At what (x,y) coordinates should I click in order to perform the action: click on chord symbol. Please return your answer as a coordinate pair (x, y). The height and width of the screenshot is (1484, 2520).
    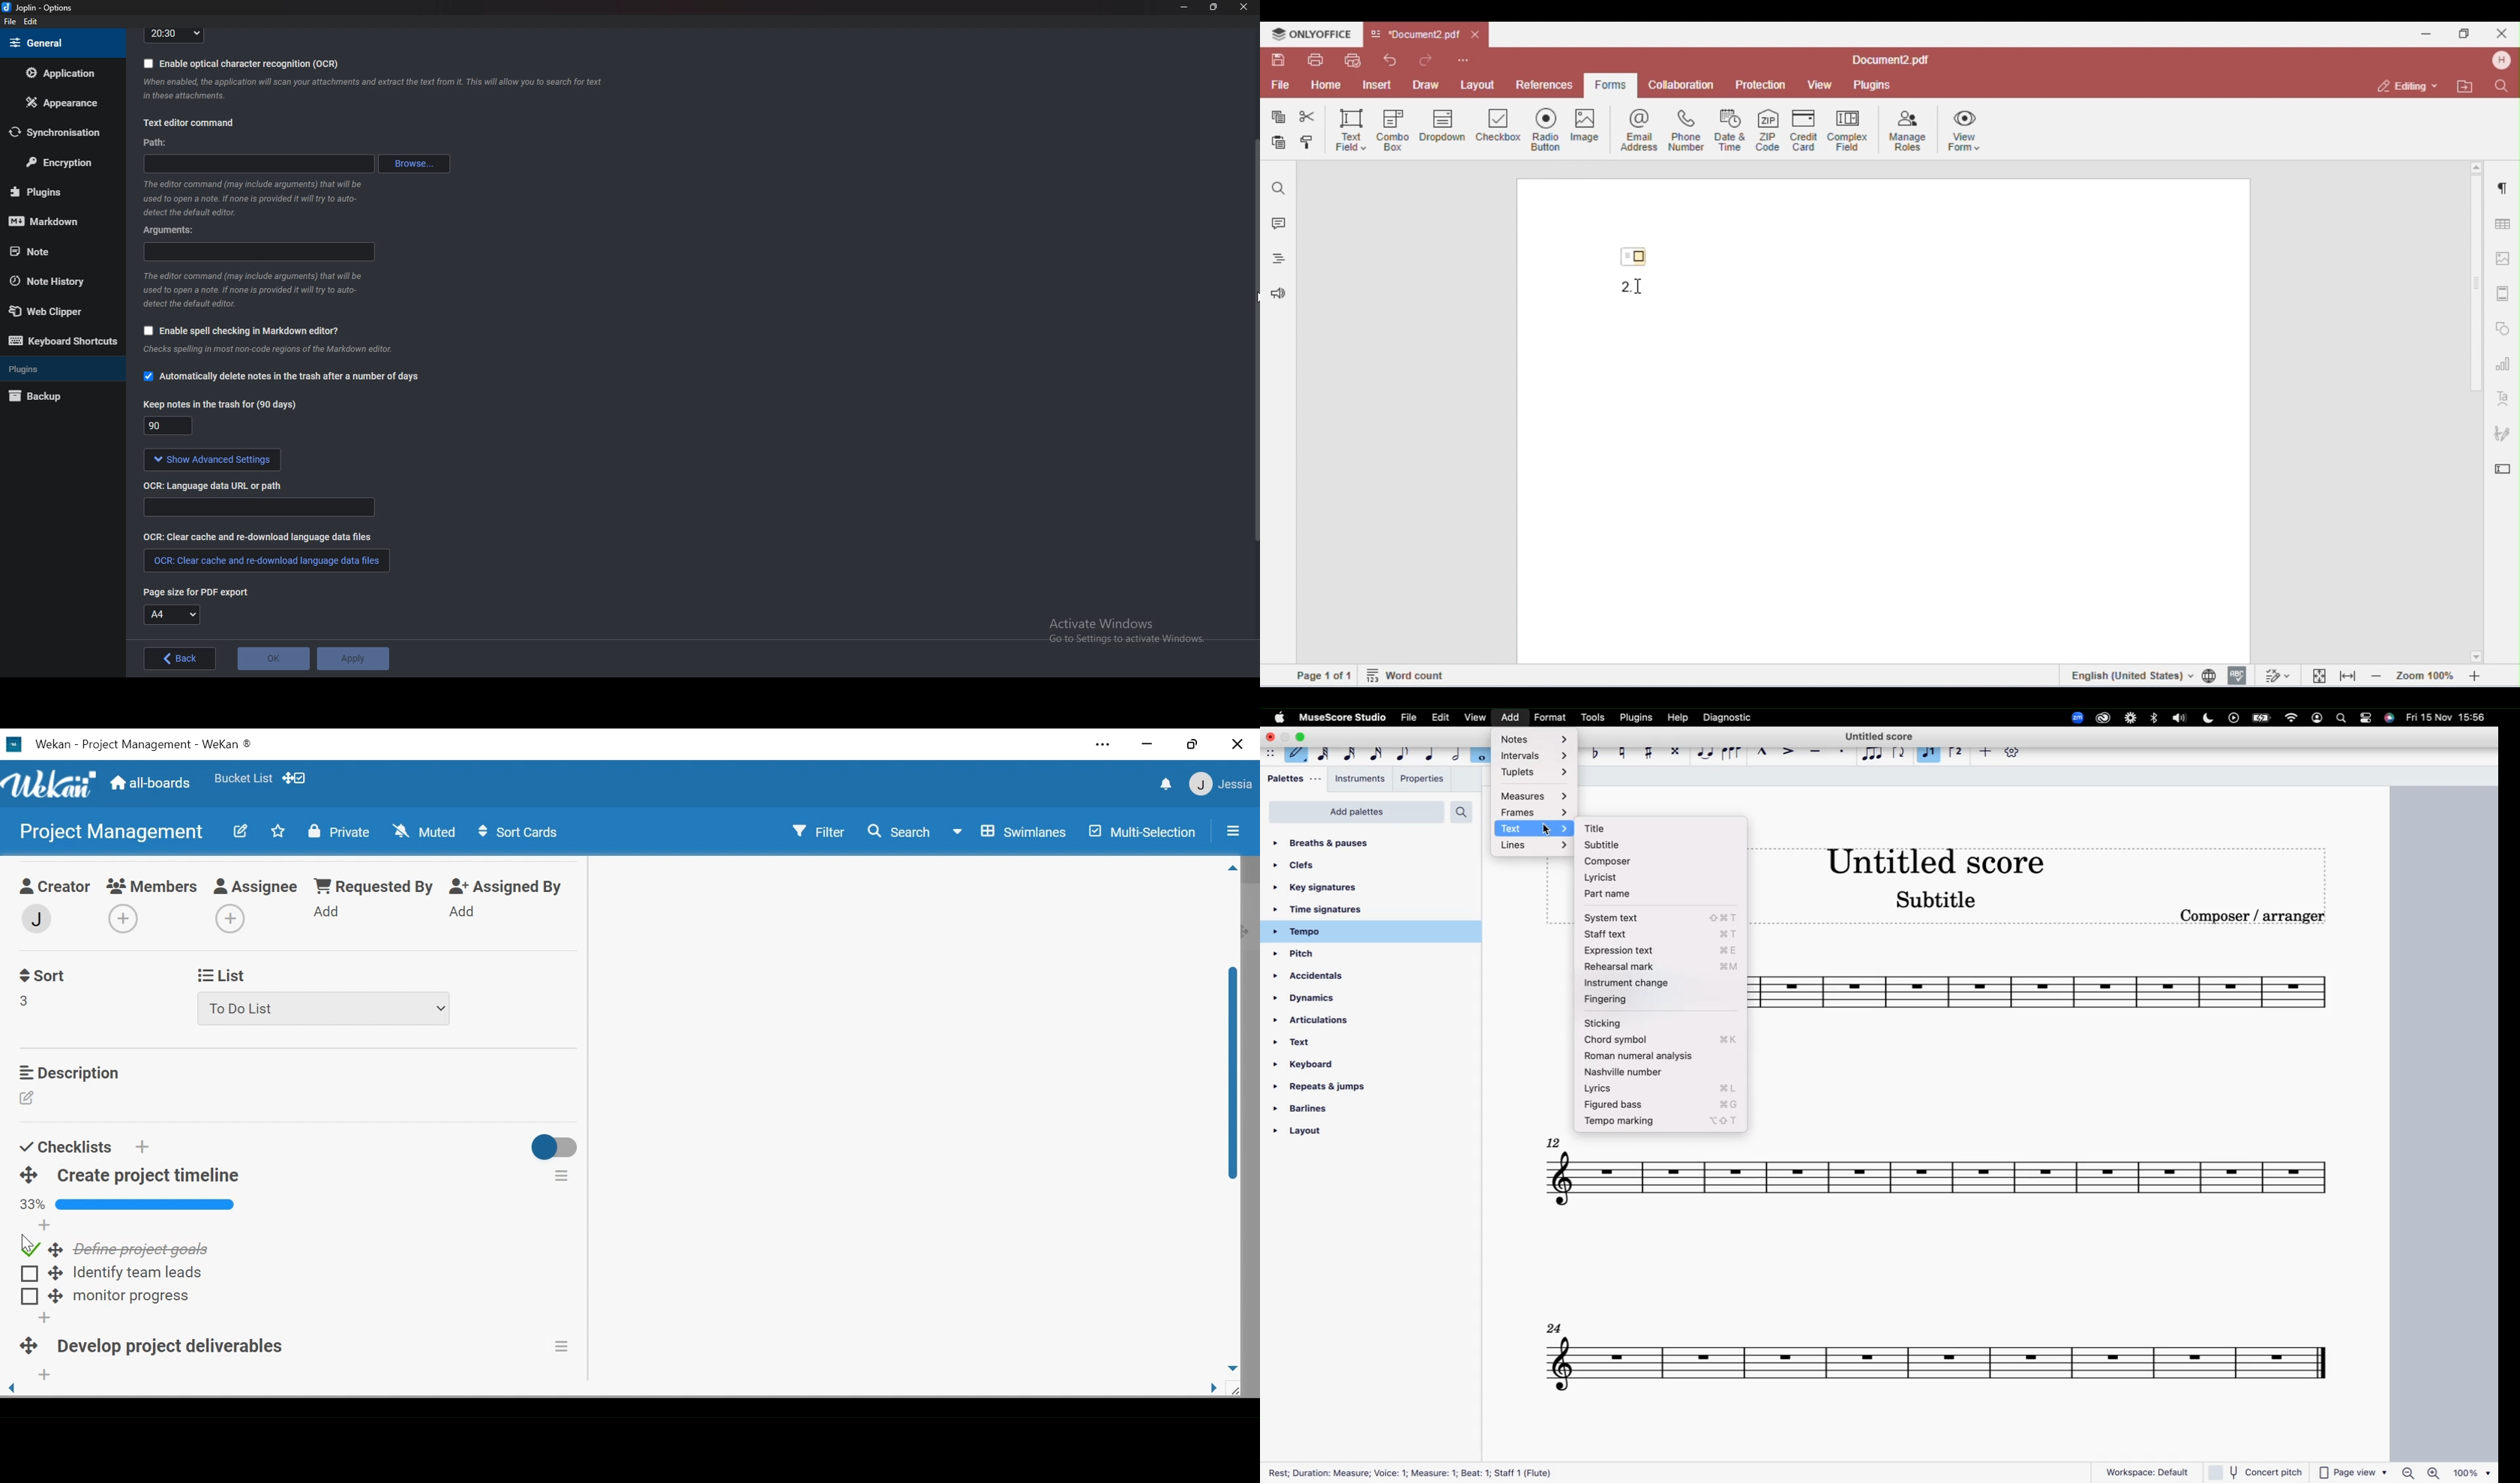
    Looking at the image, I should click on (1659, 1039).